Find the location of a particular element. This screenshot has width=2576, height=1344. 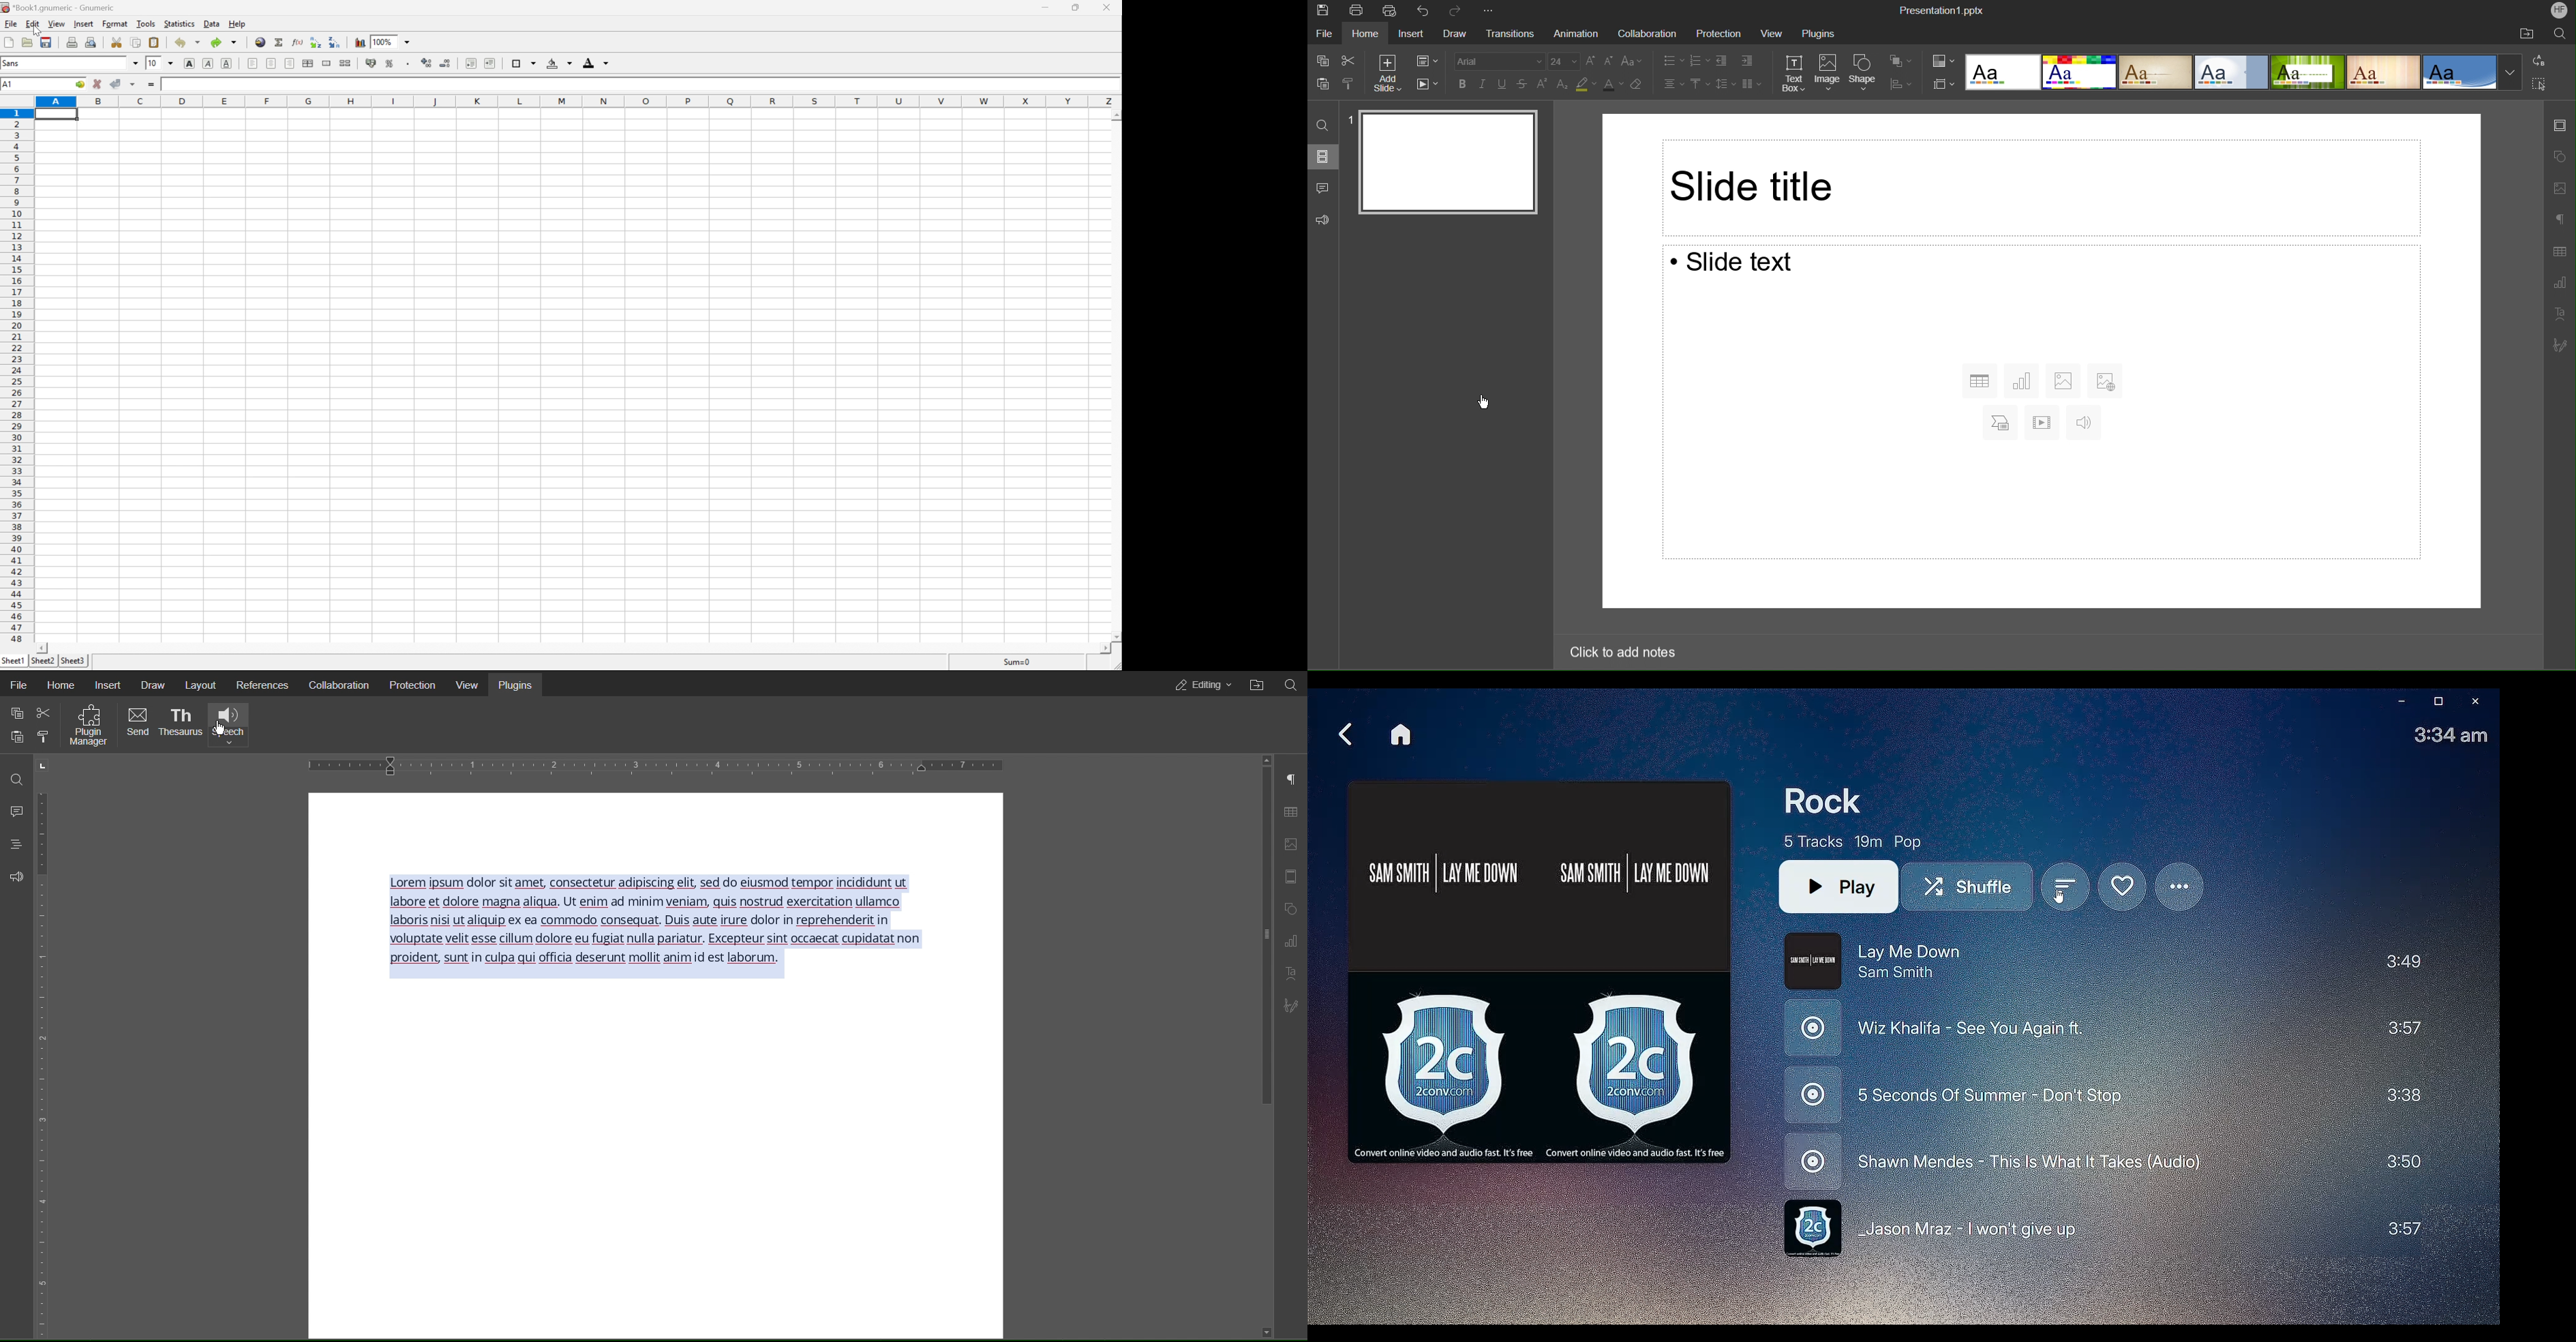

Set the format of the selected cells to include a thousands separator is located at coordinates (406, 64).